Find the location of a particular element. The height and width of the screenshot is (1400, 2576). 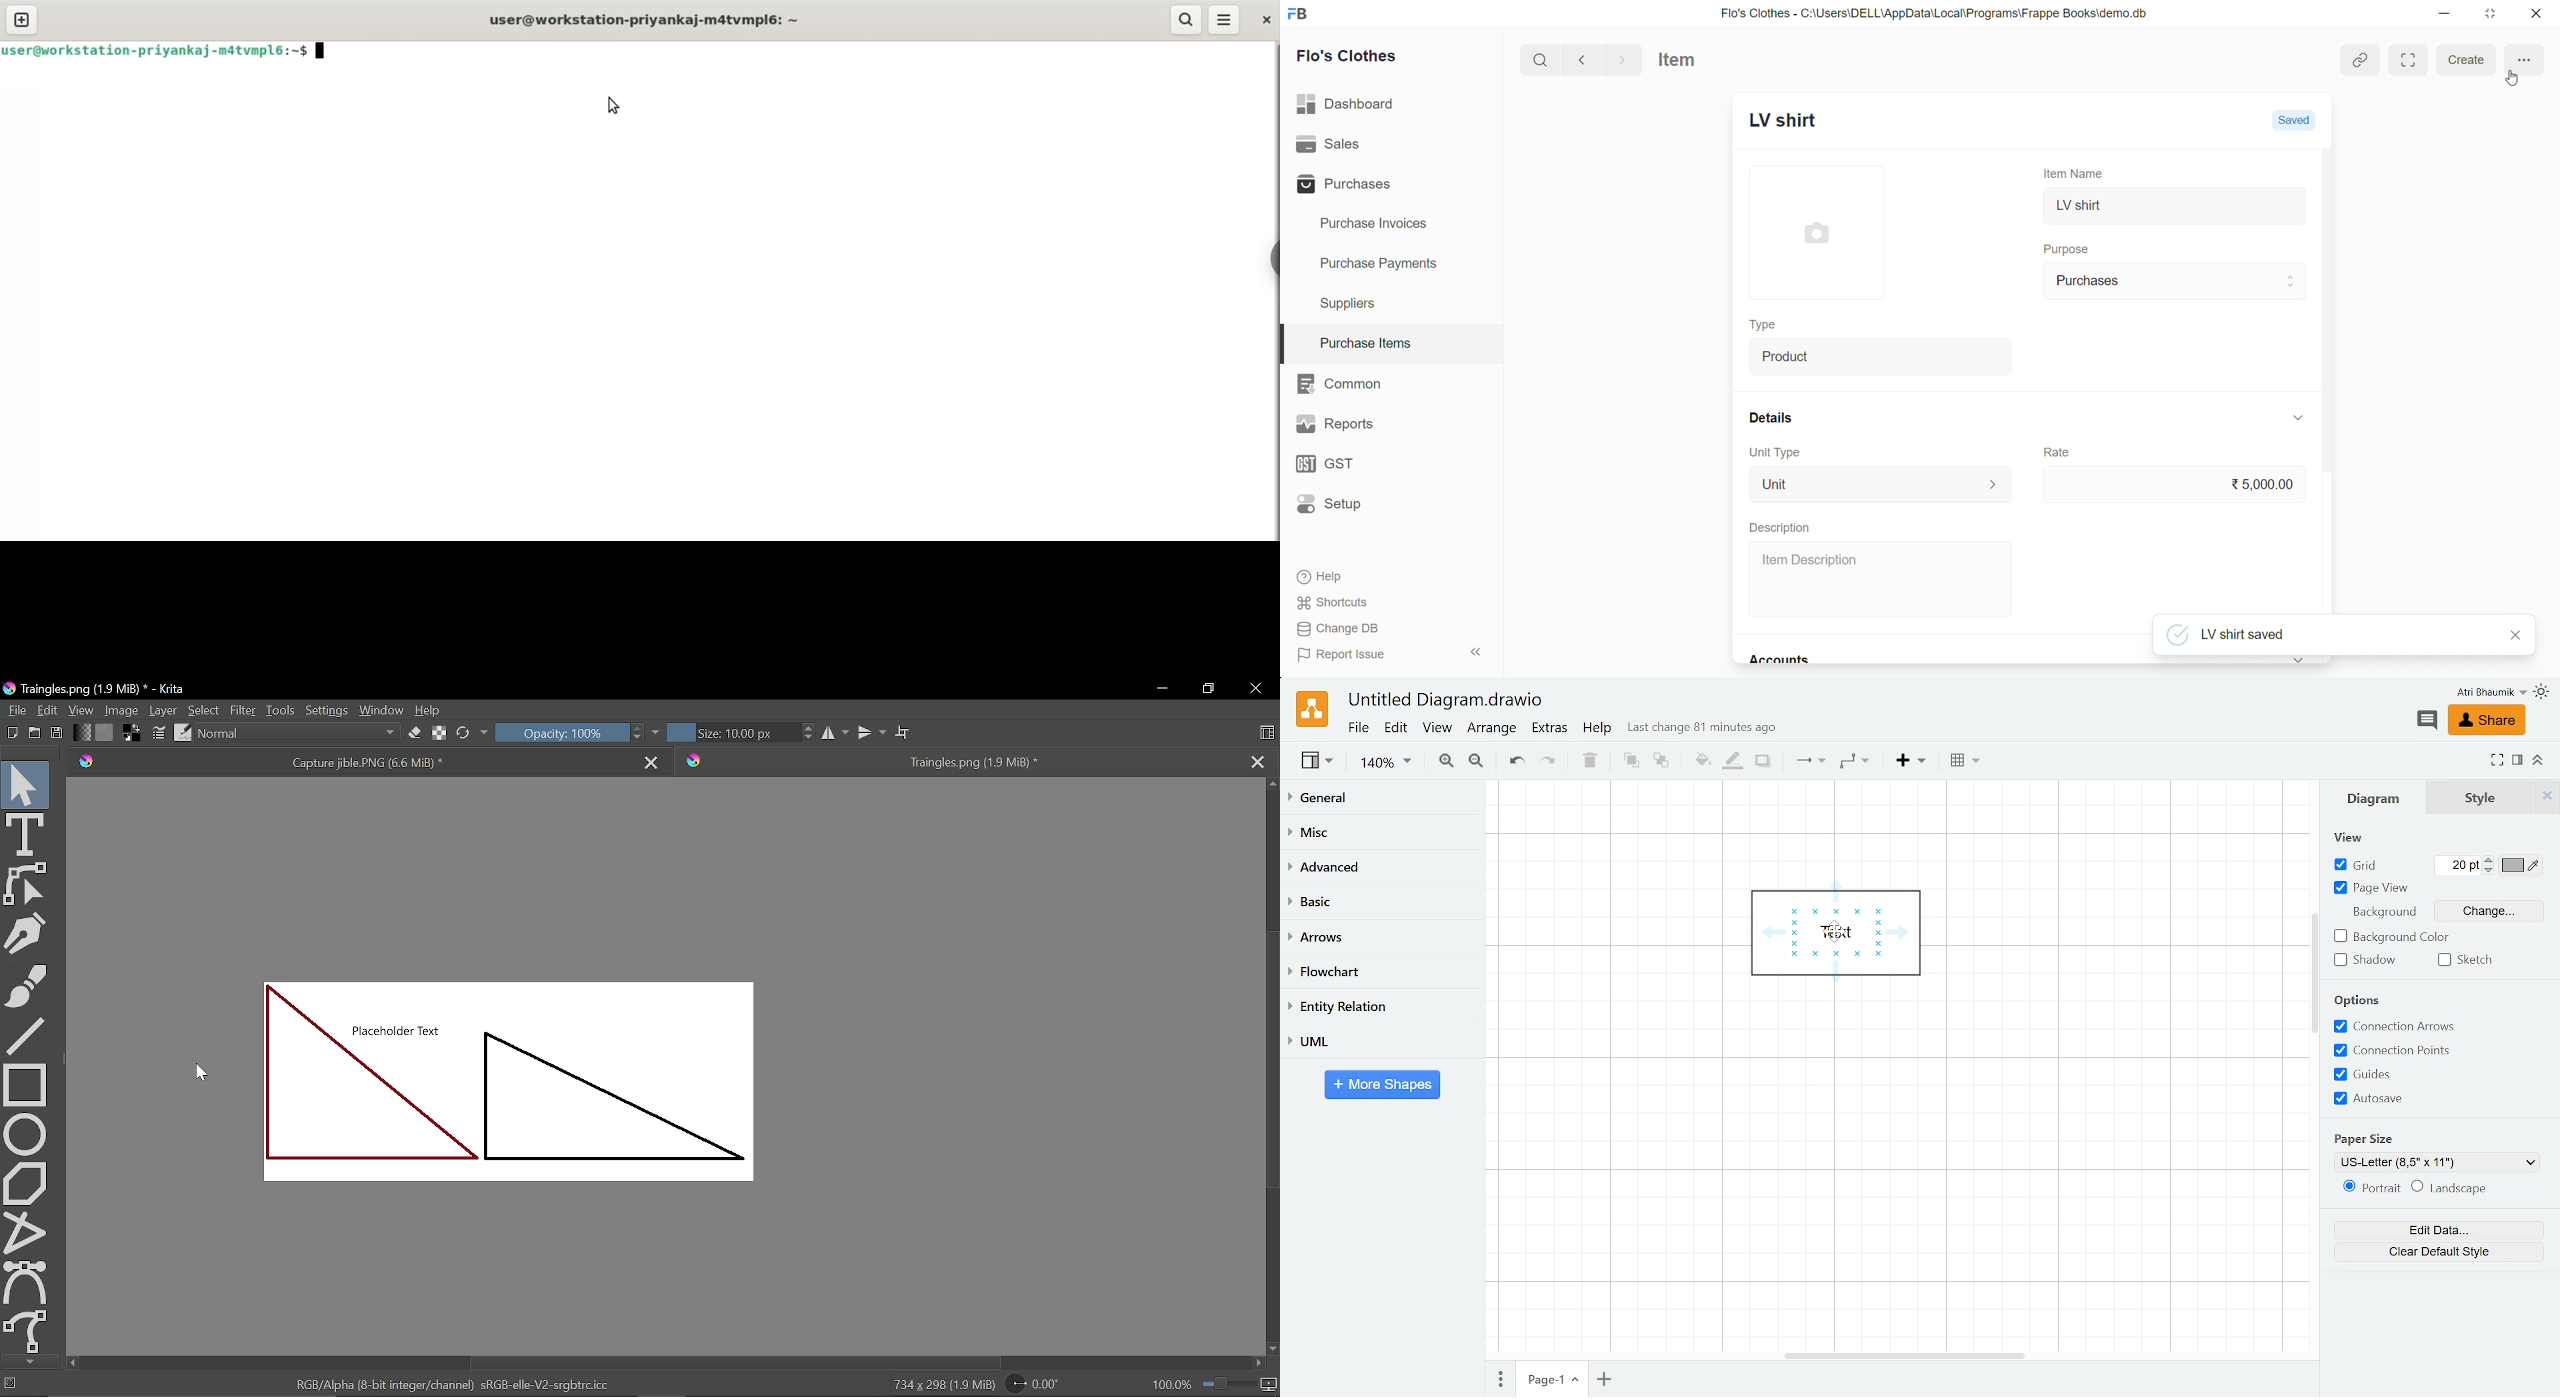

Shortcuts is located at coordinates (1387, 602).